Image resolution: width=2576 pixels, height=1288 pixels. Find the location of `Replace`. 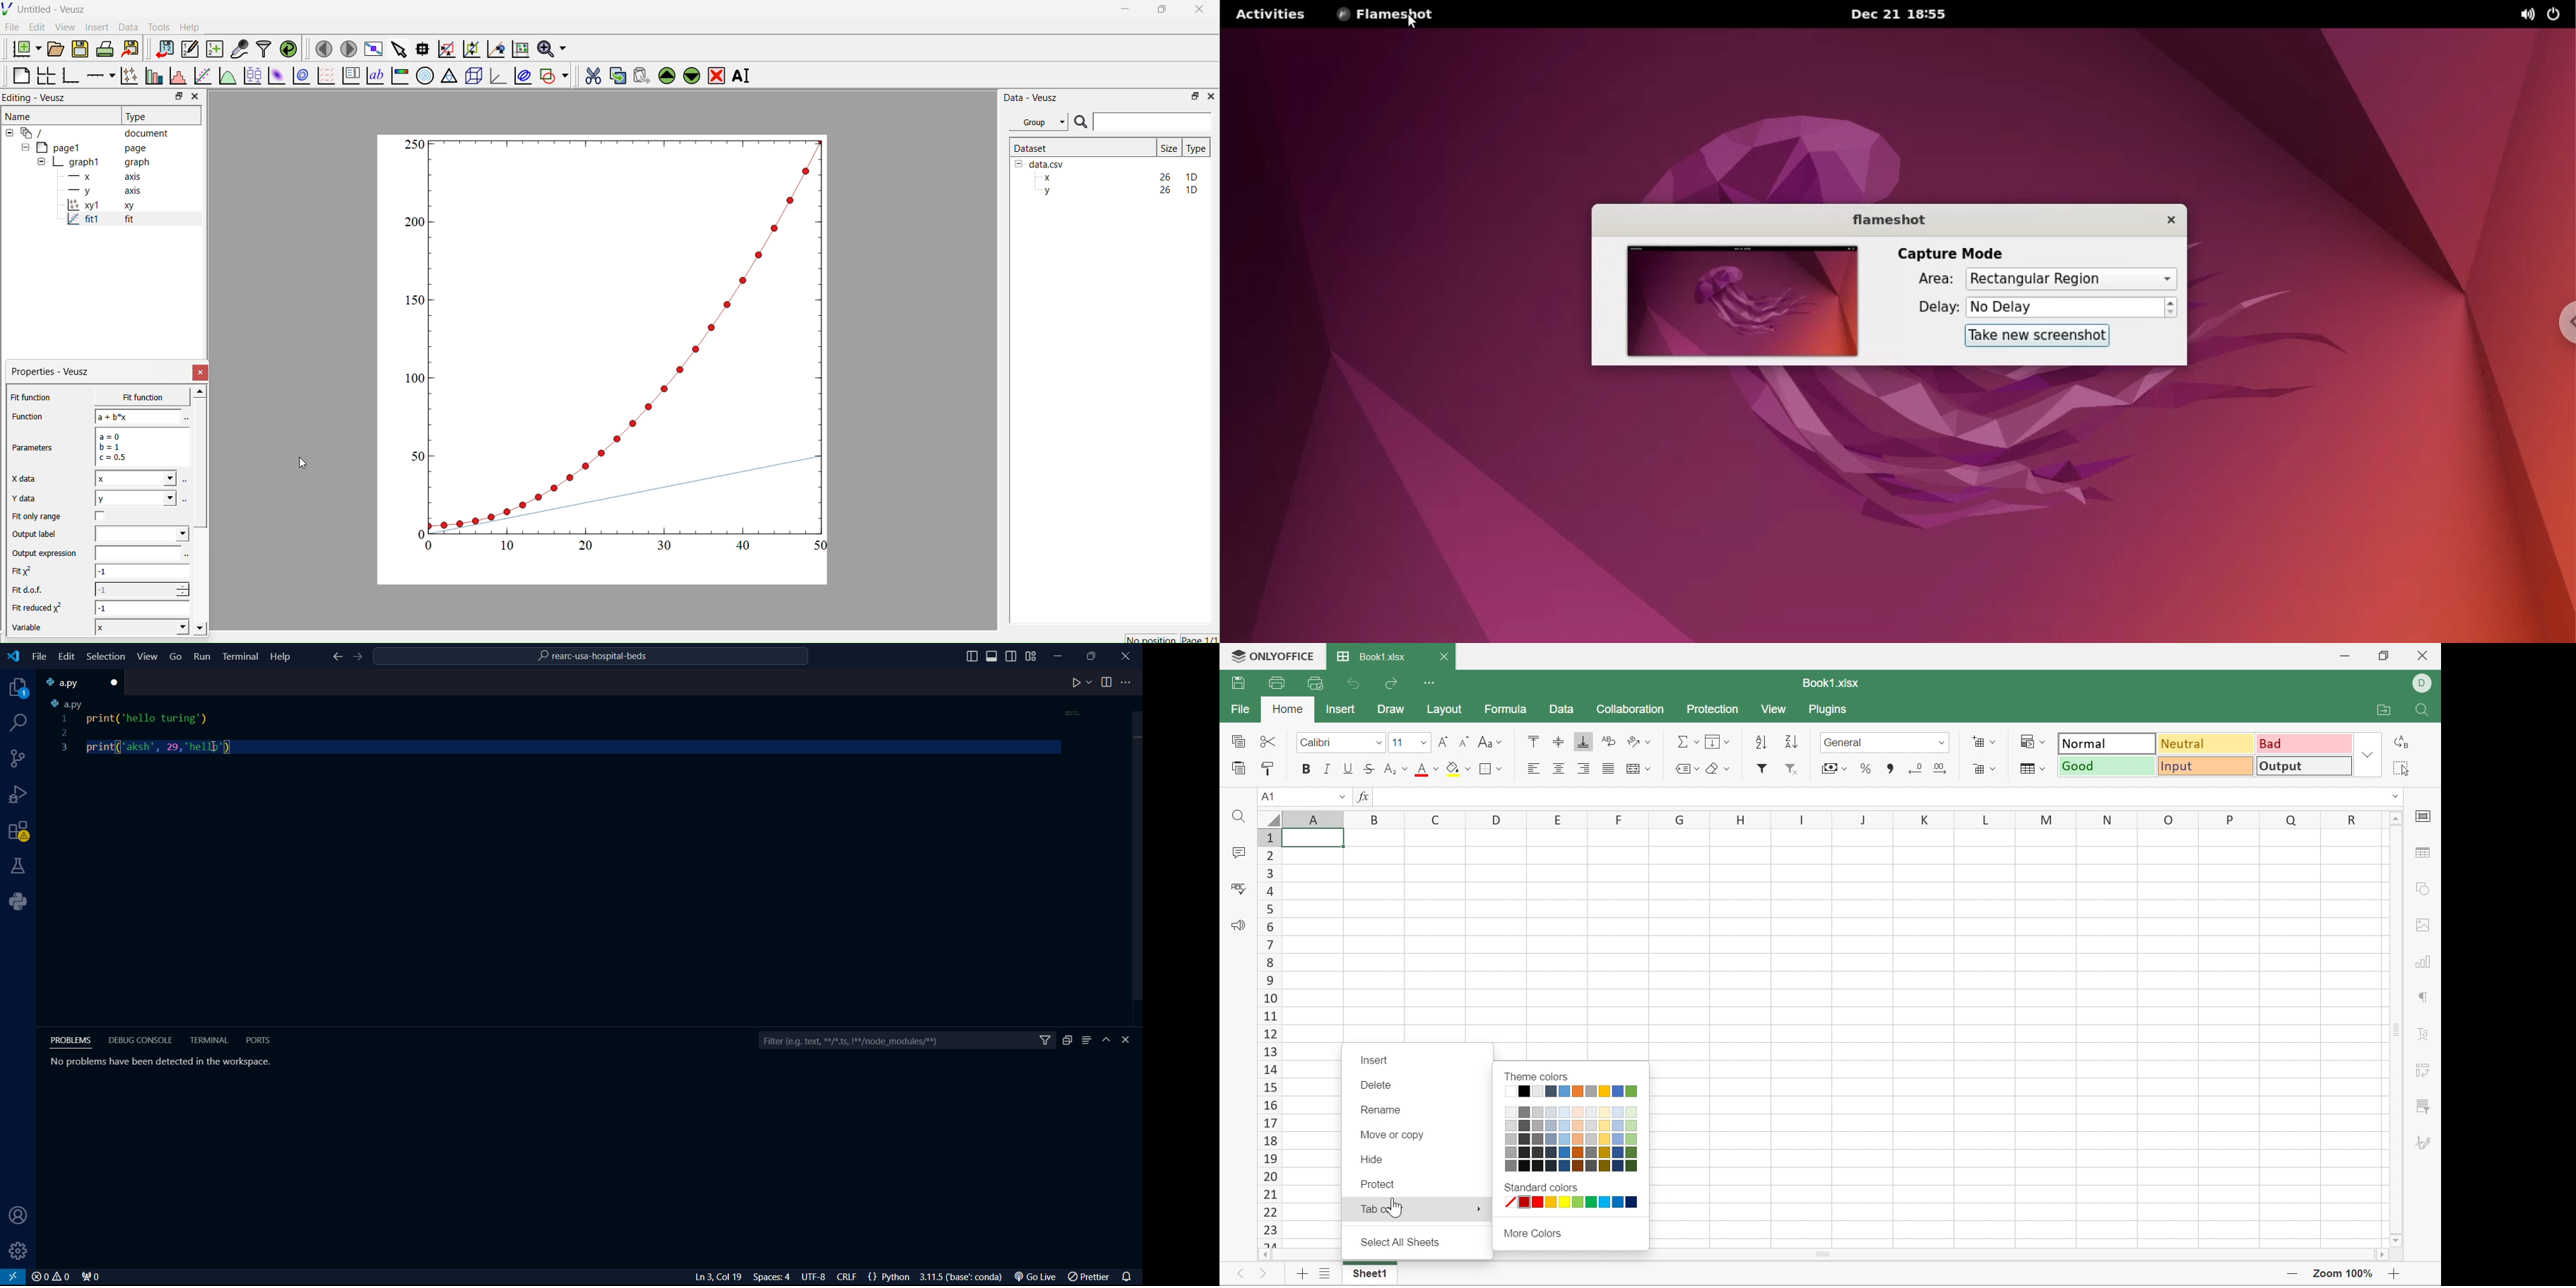

Replace is located at coordinates (2400, 743).